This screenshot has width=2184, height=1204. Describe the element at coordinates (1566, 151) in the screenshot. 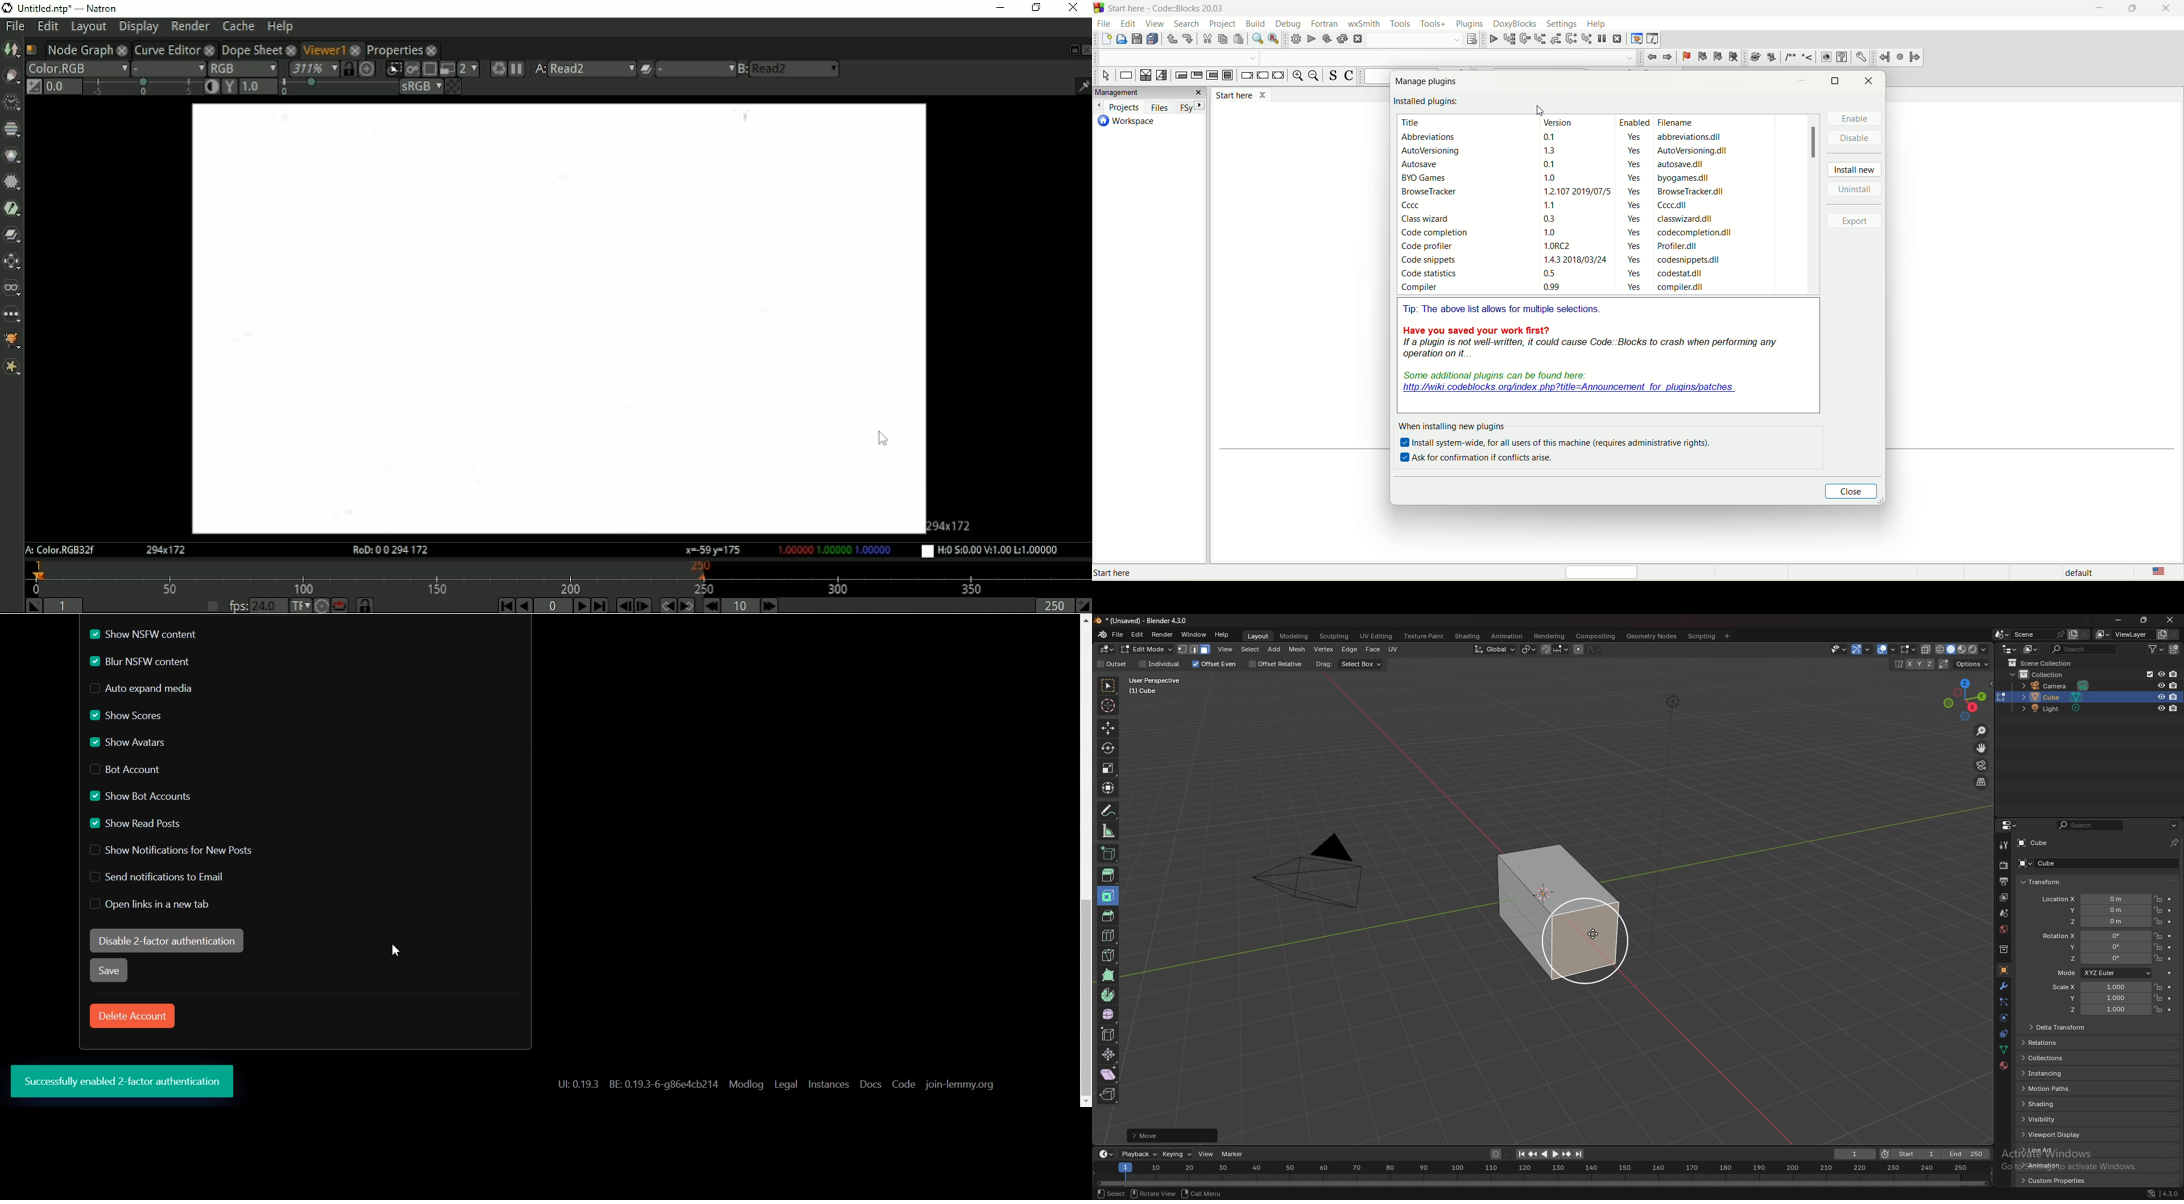

I see `AutoVersioning 13 Yes  AutoVersioning.dil` at that location.